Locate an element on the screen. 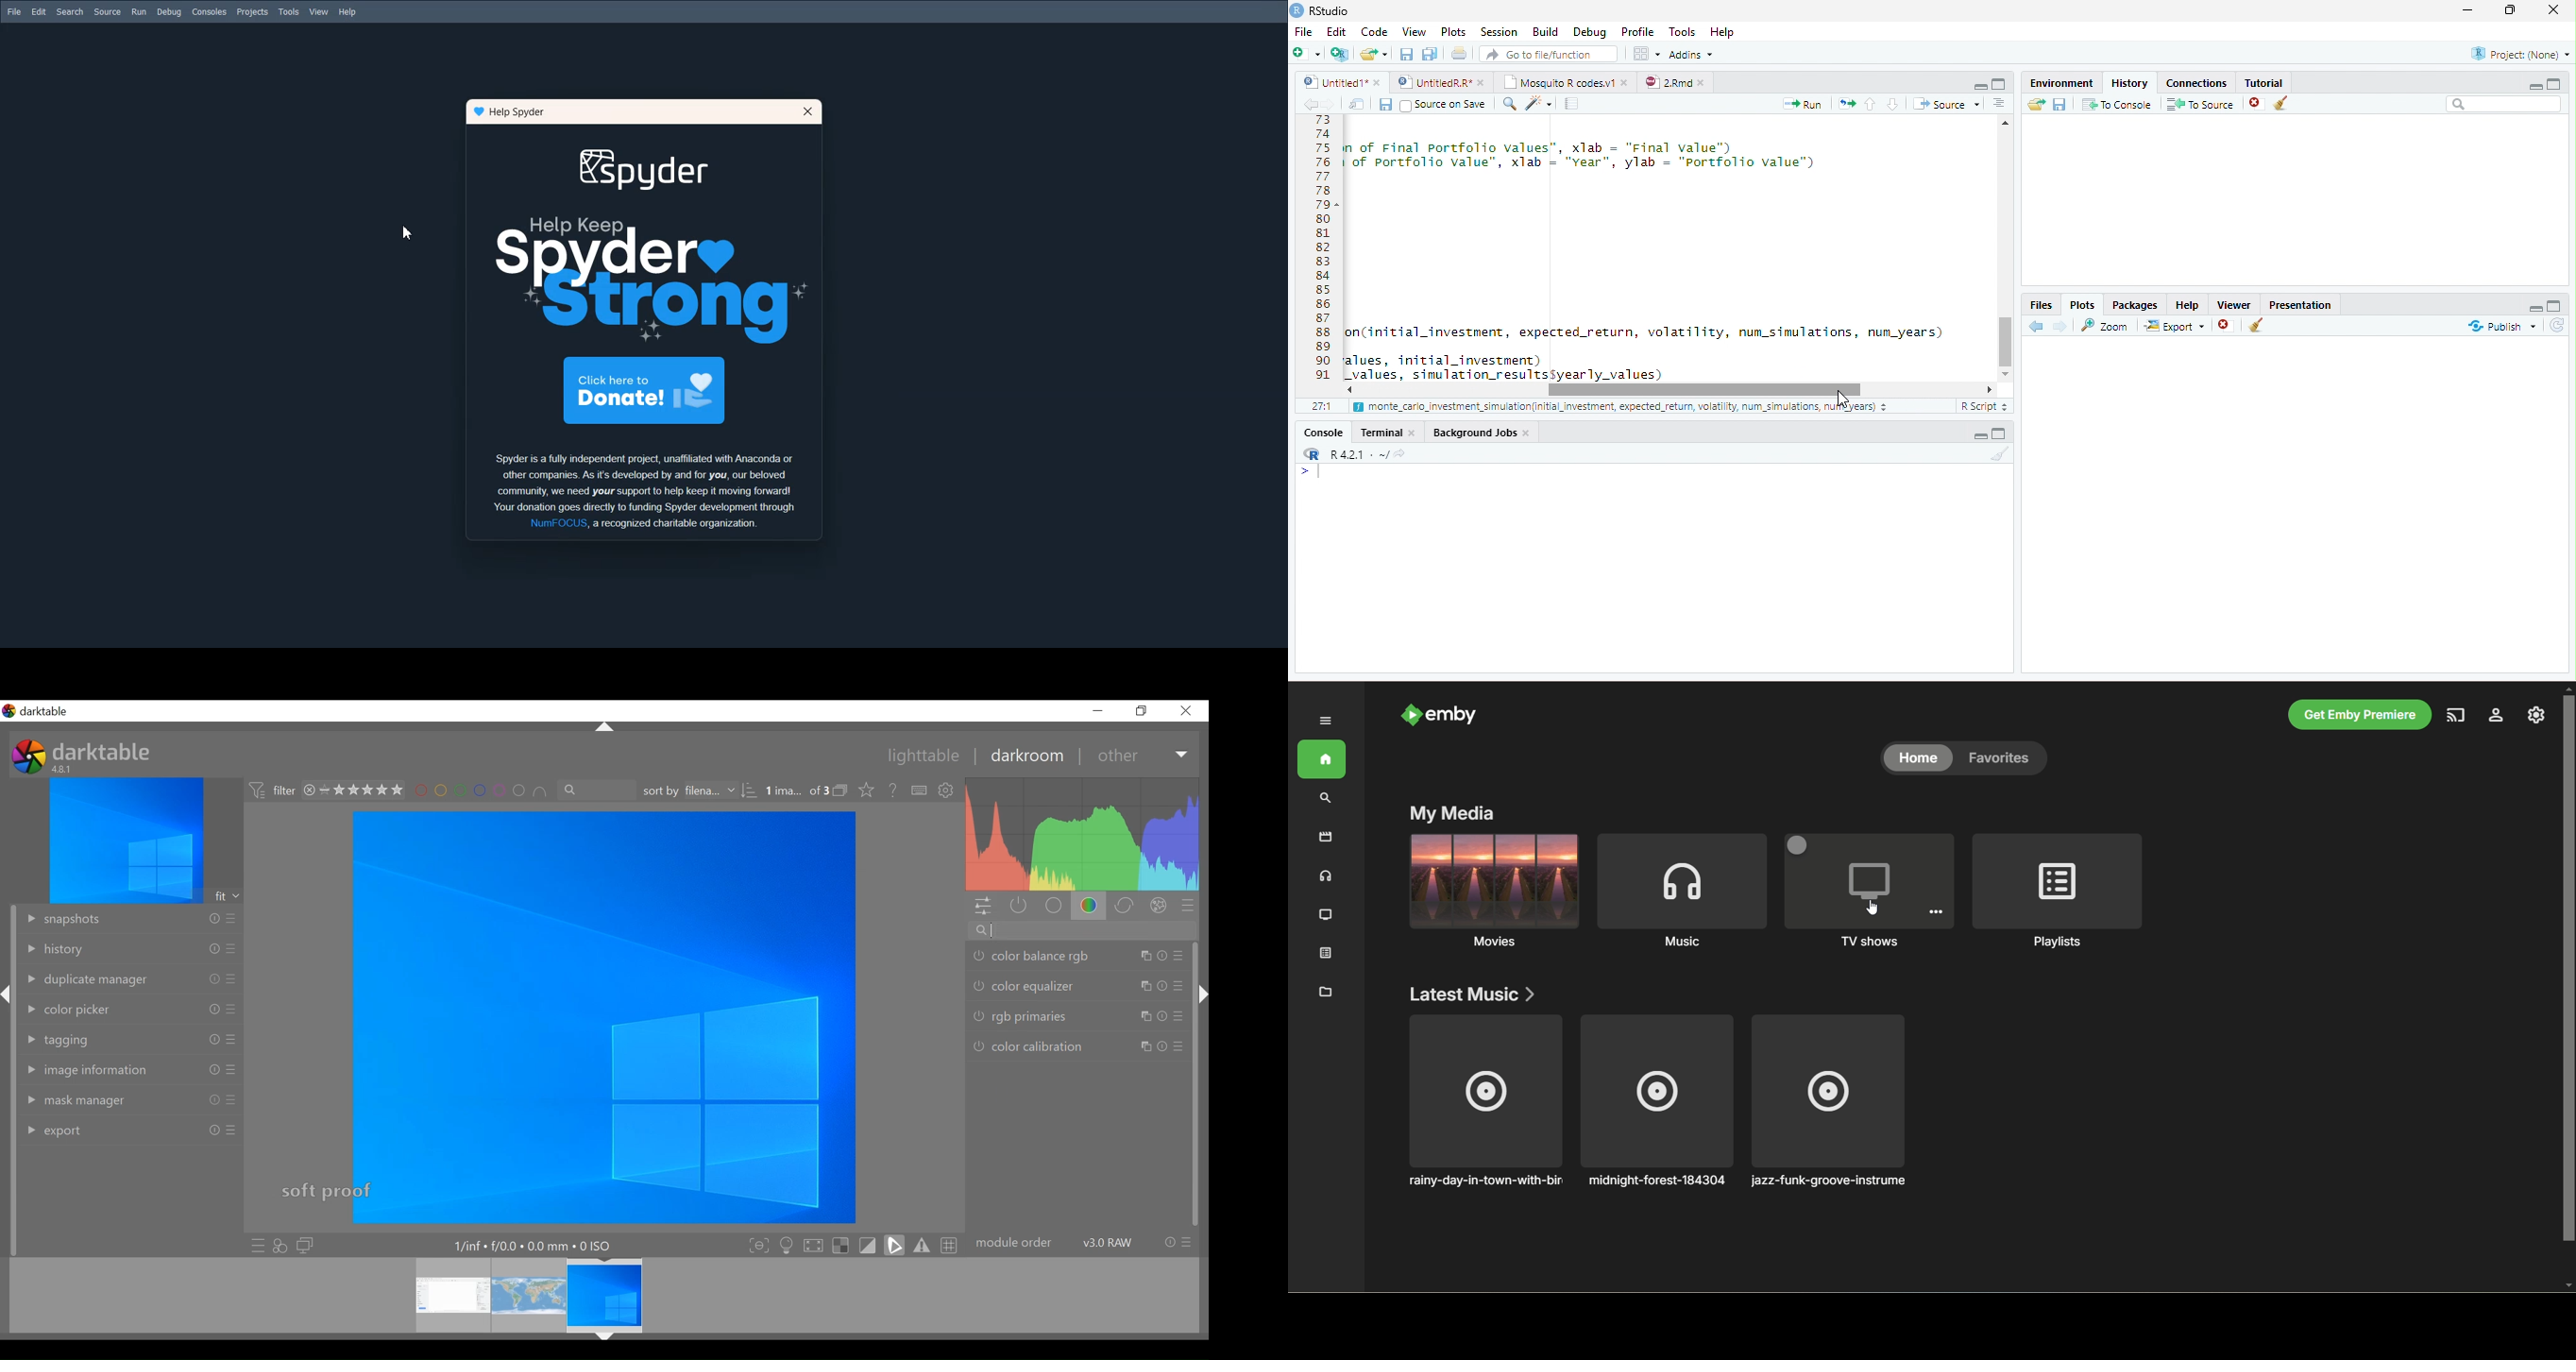 This screenshot has width=2576, height=1372. home is located at coordinates (1919, 760).